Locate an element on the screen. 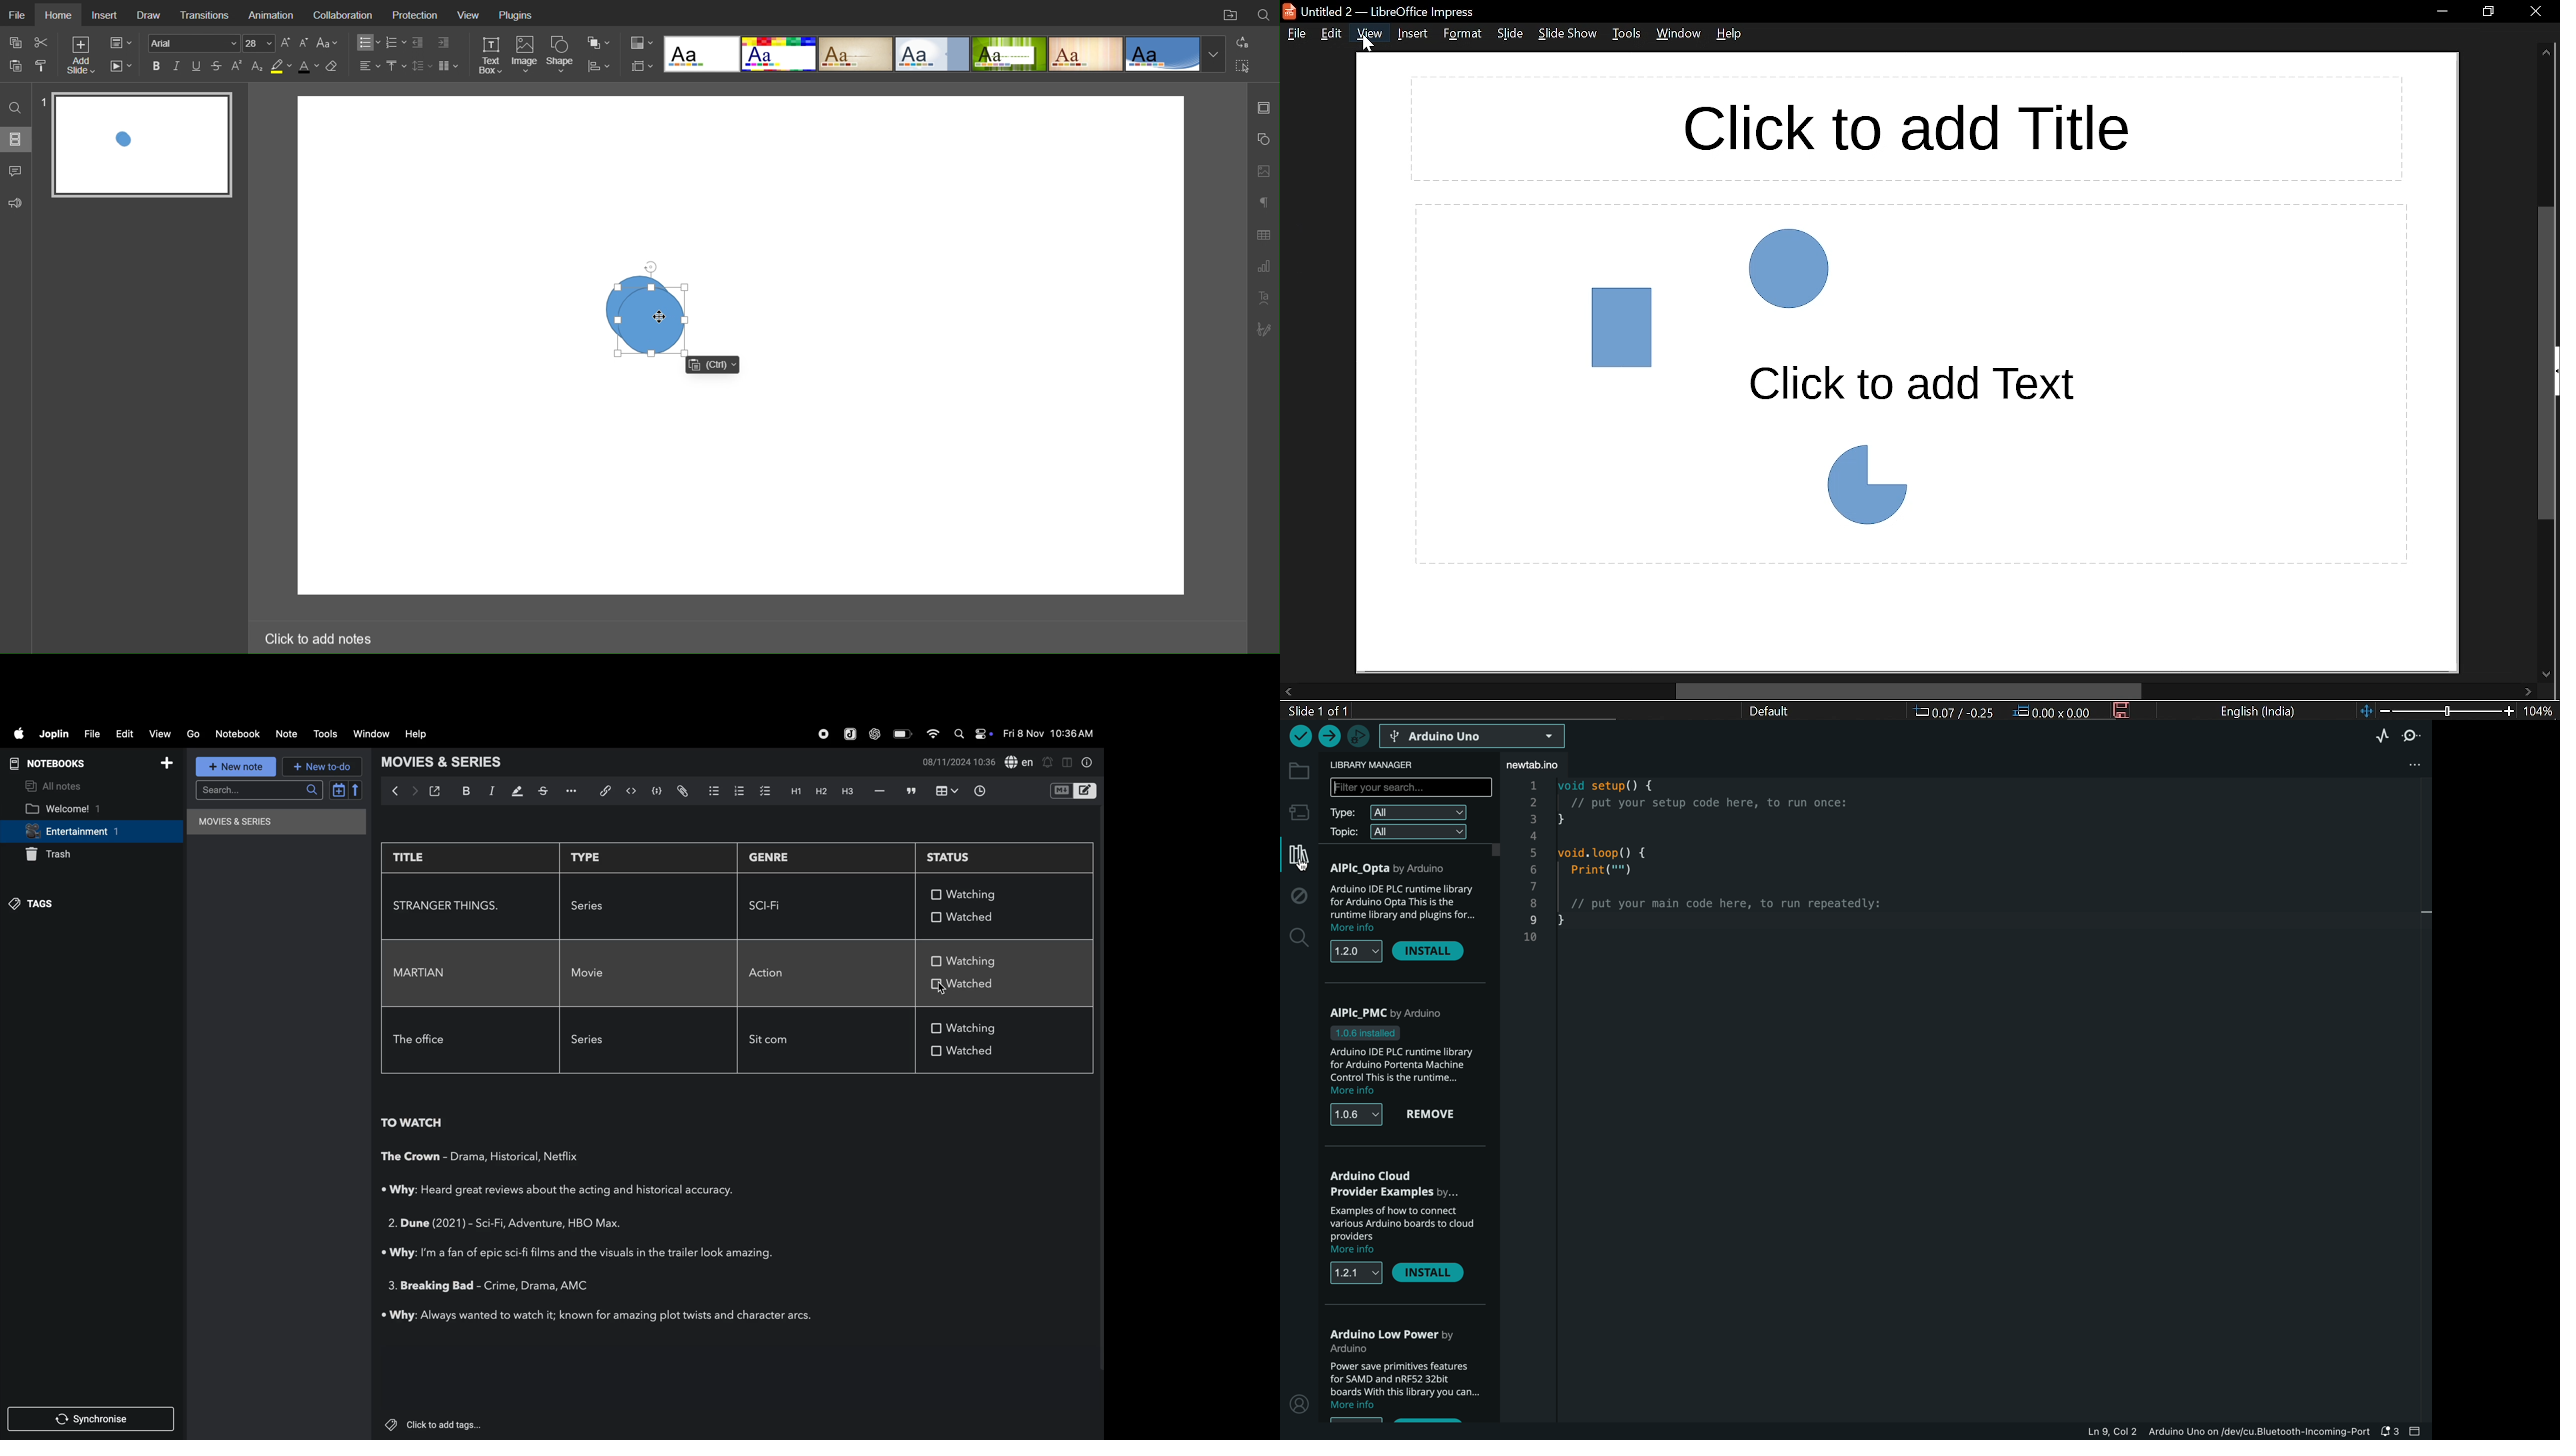  Image is located at coordinates (527, 55).